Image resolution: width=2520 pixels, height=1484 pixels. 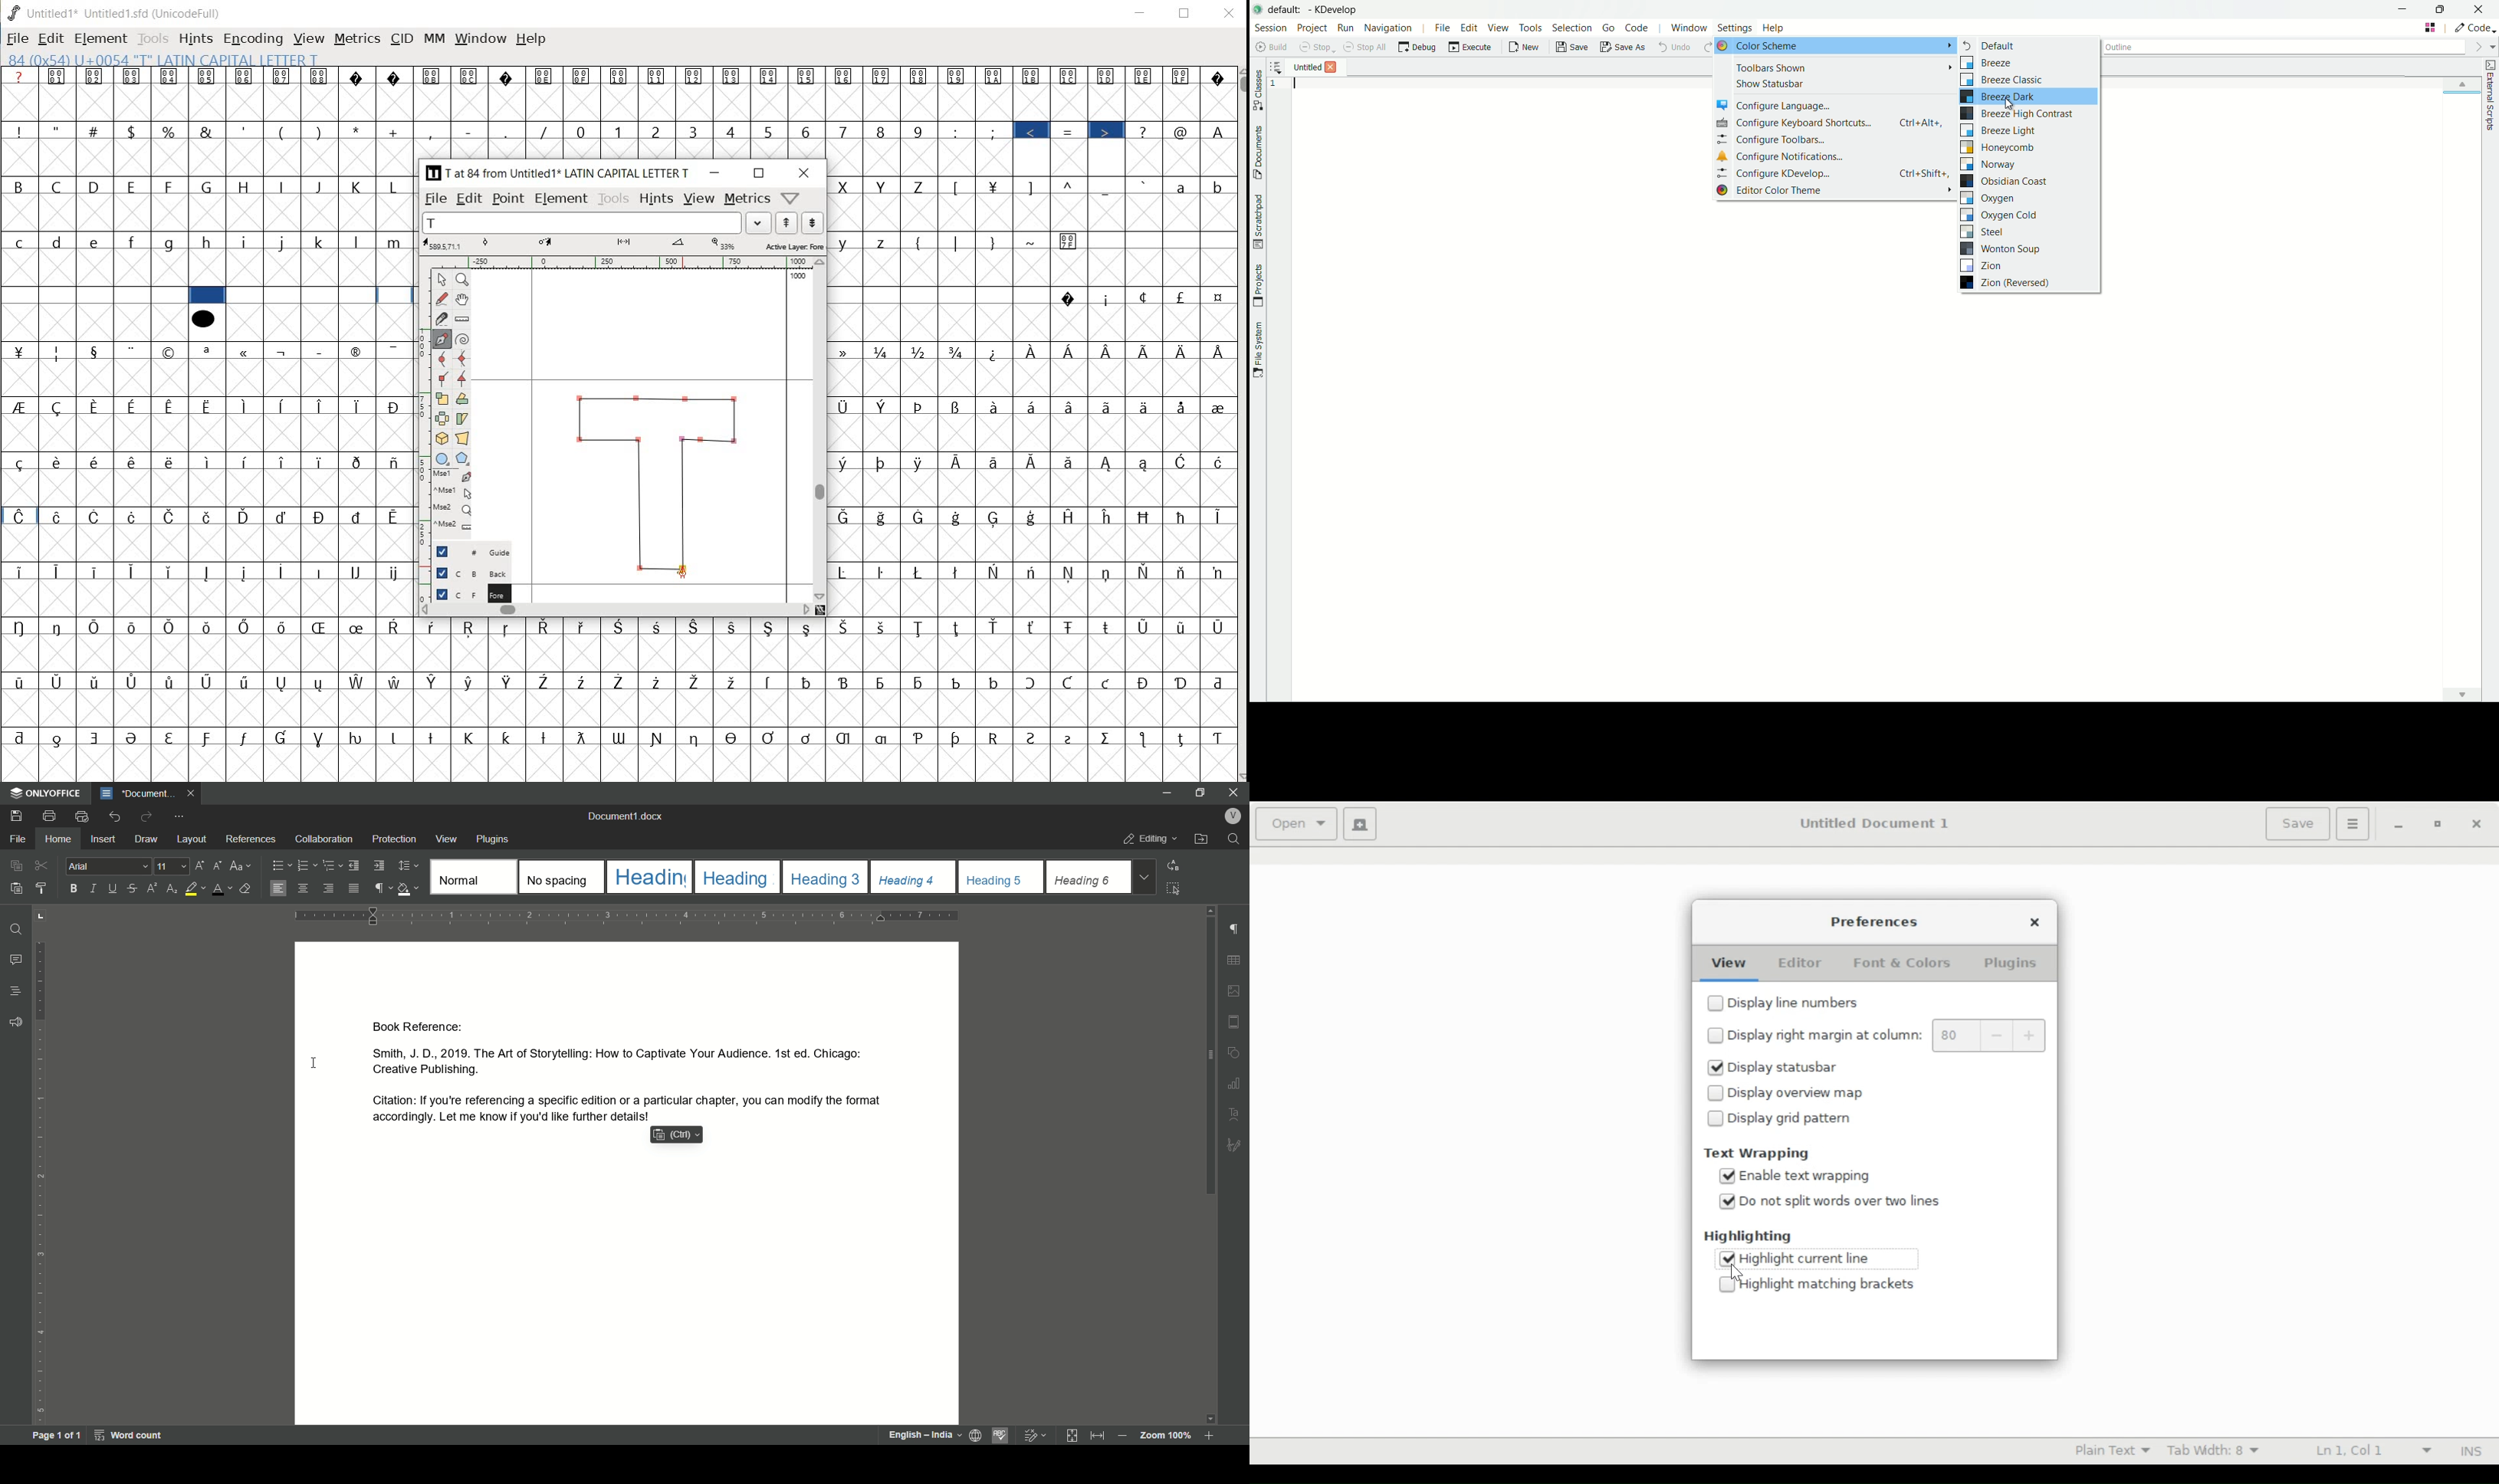 I want to click on Symbol, so click(x=509, y=735).